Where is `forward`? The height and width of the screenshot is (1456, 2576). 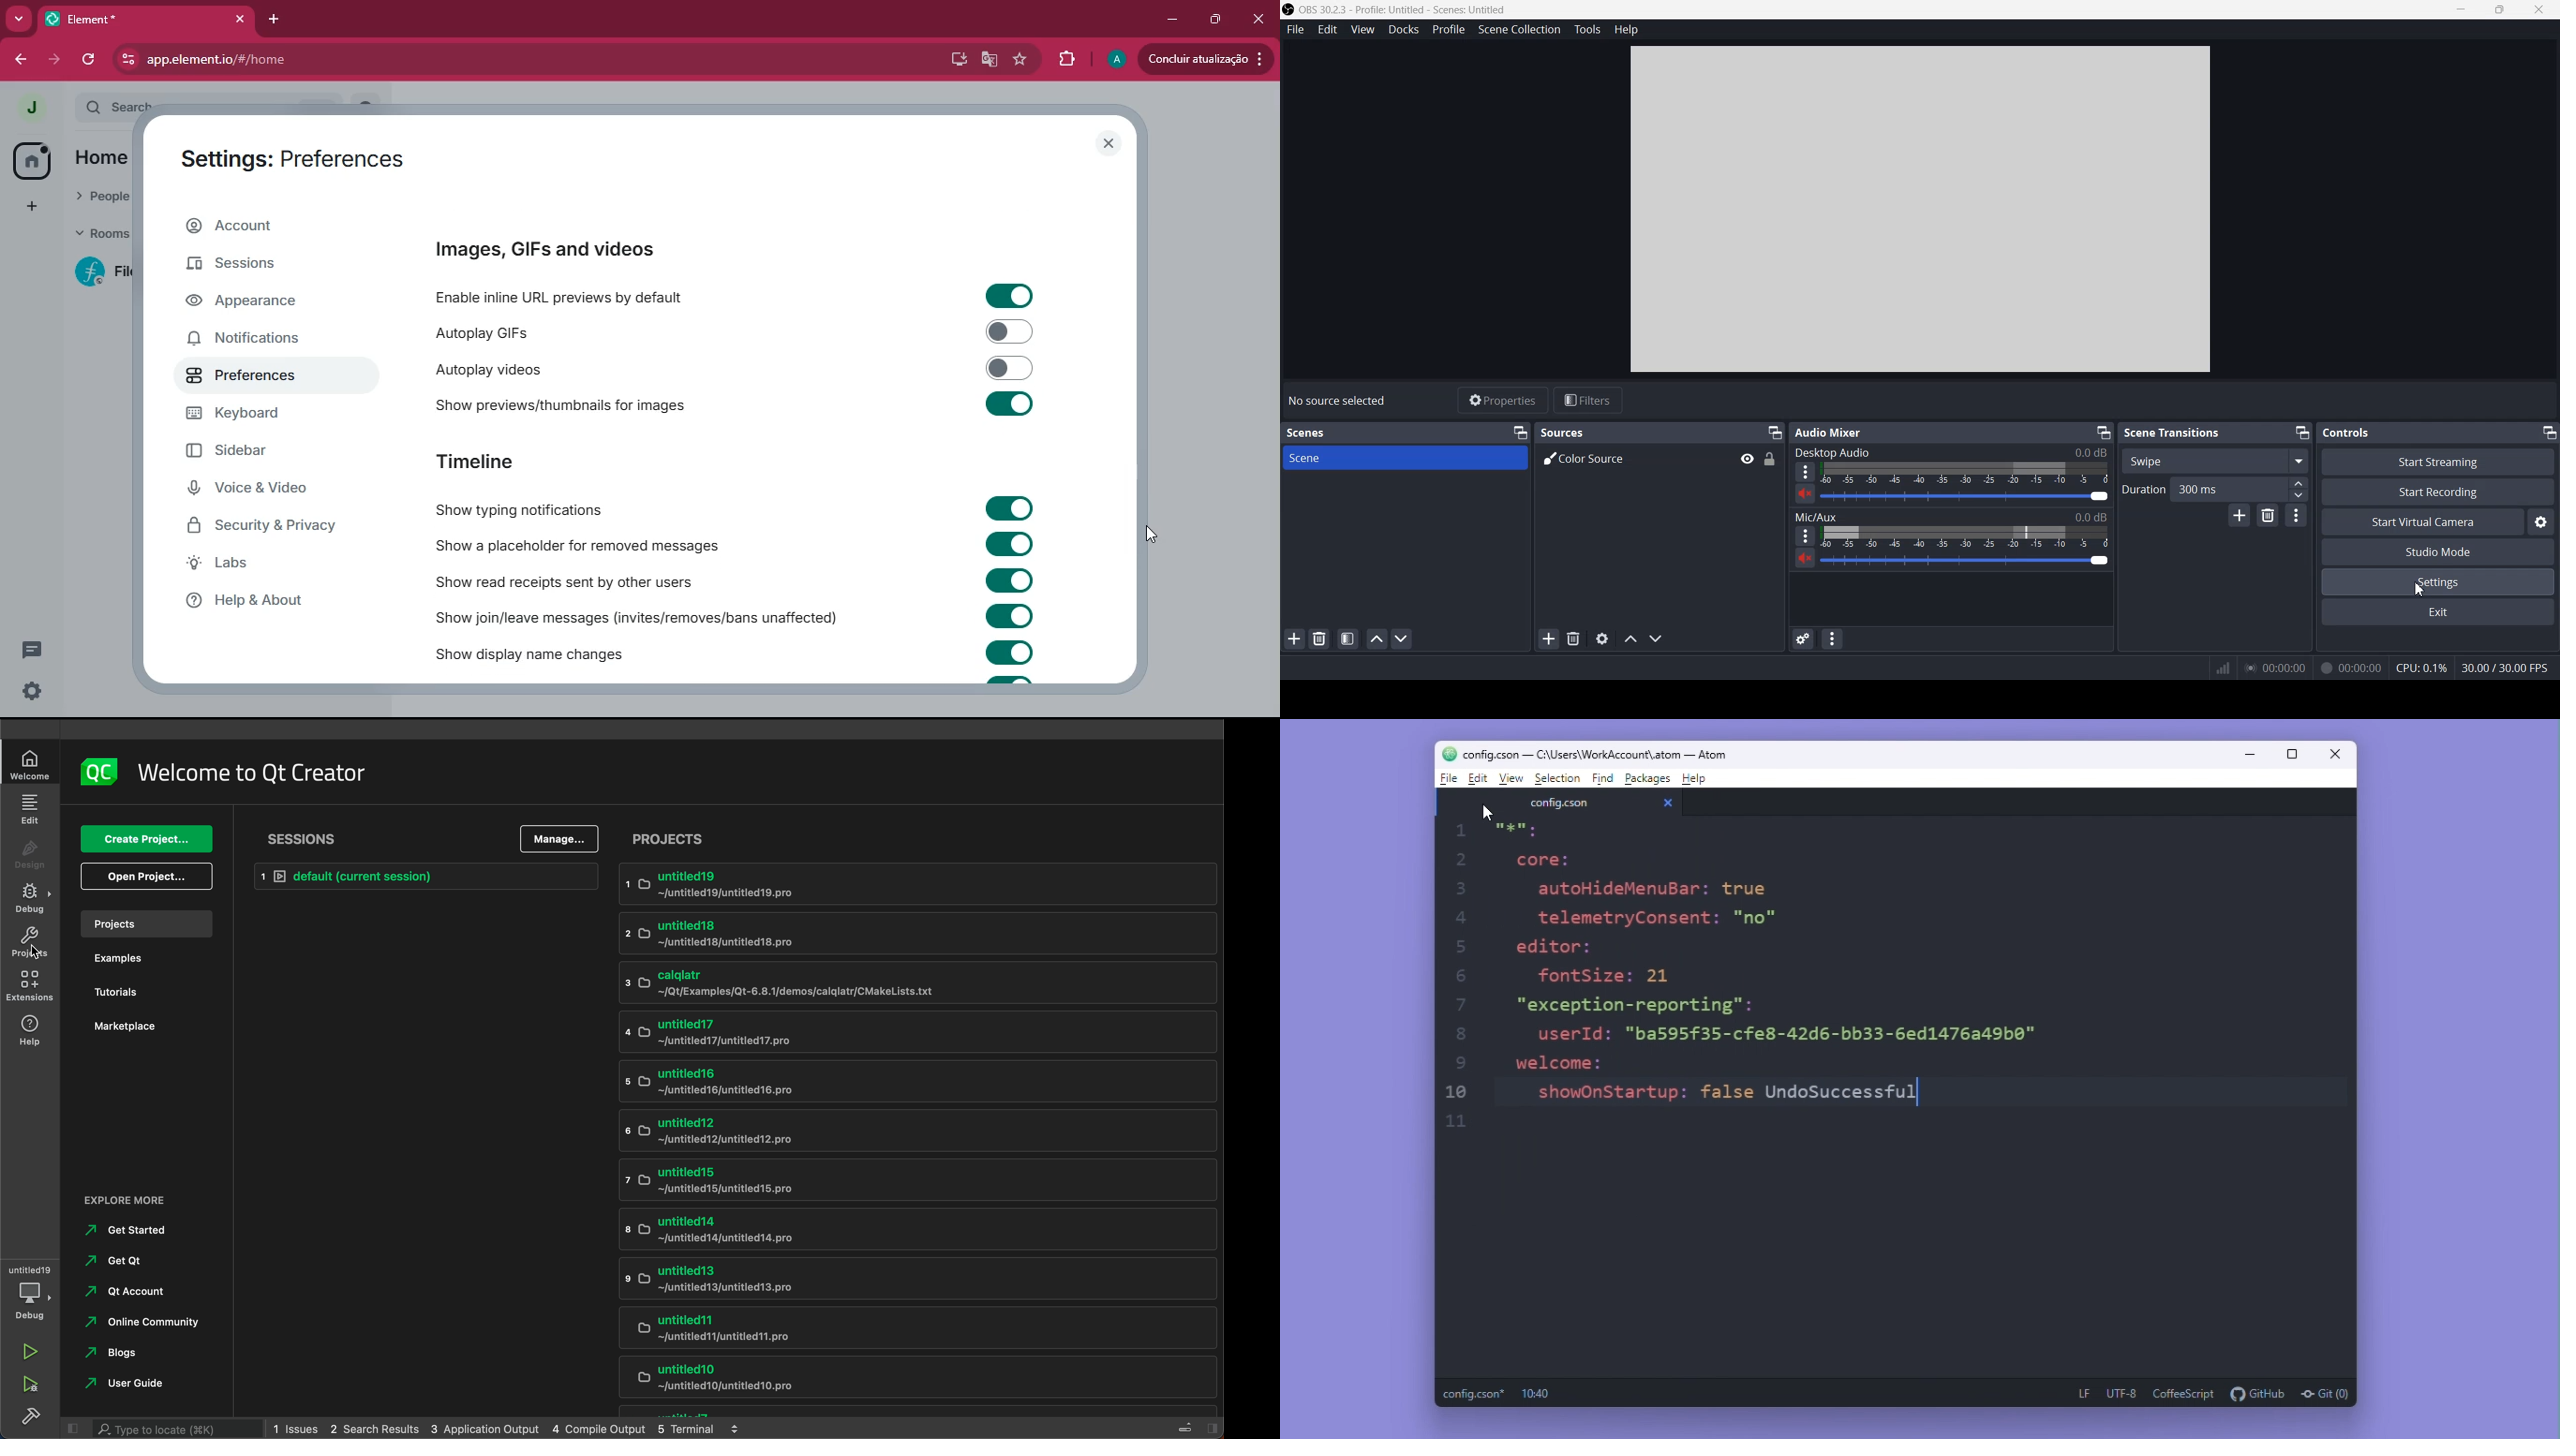 forward is located at coordinates (54, 60).